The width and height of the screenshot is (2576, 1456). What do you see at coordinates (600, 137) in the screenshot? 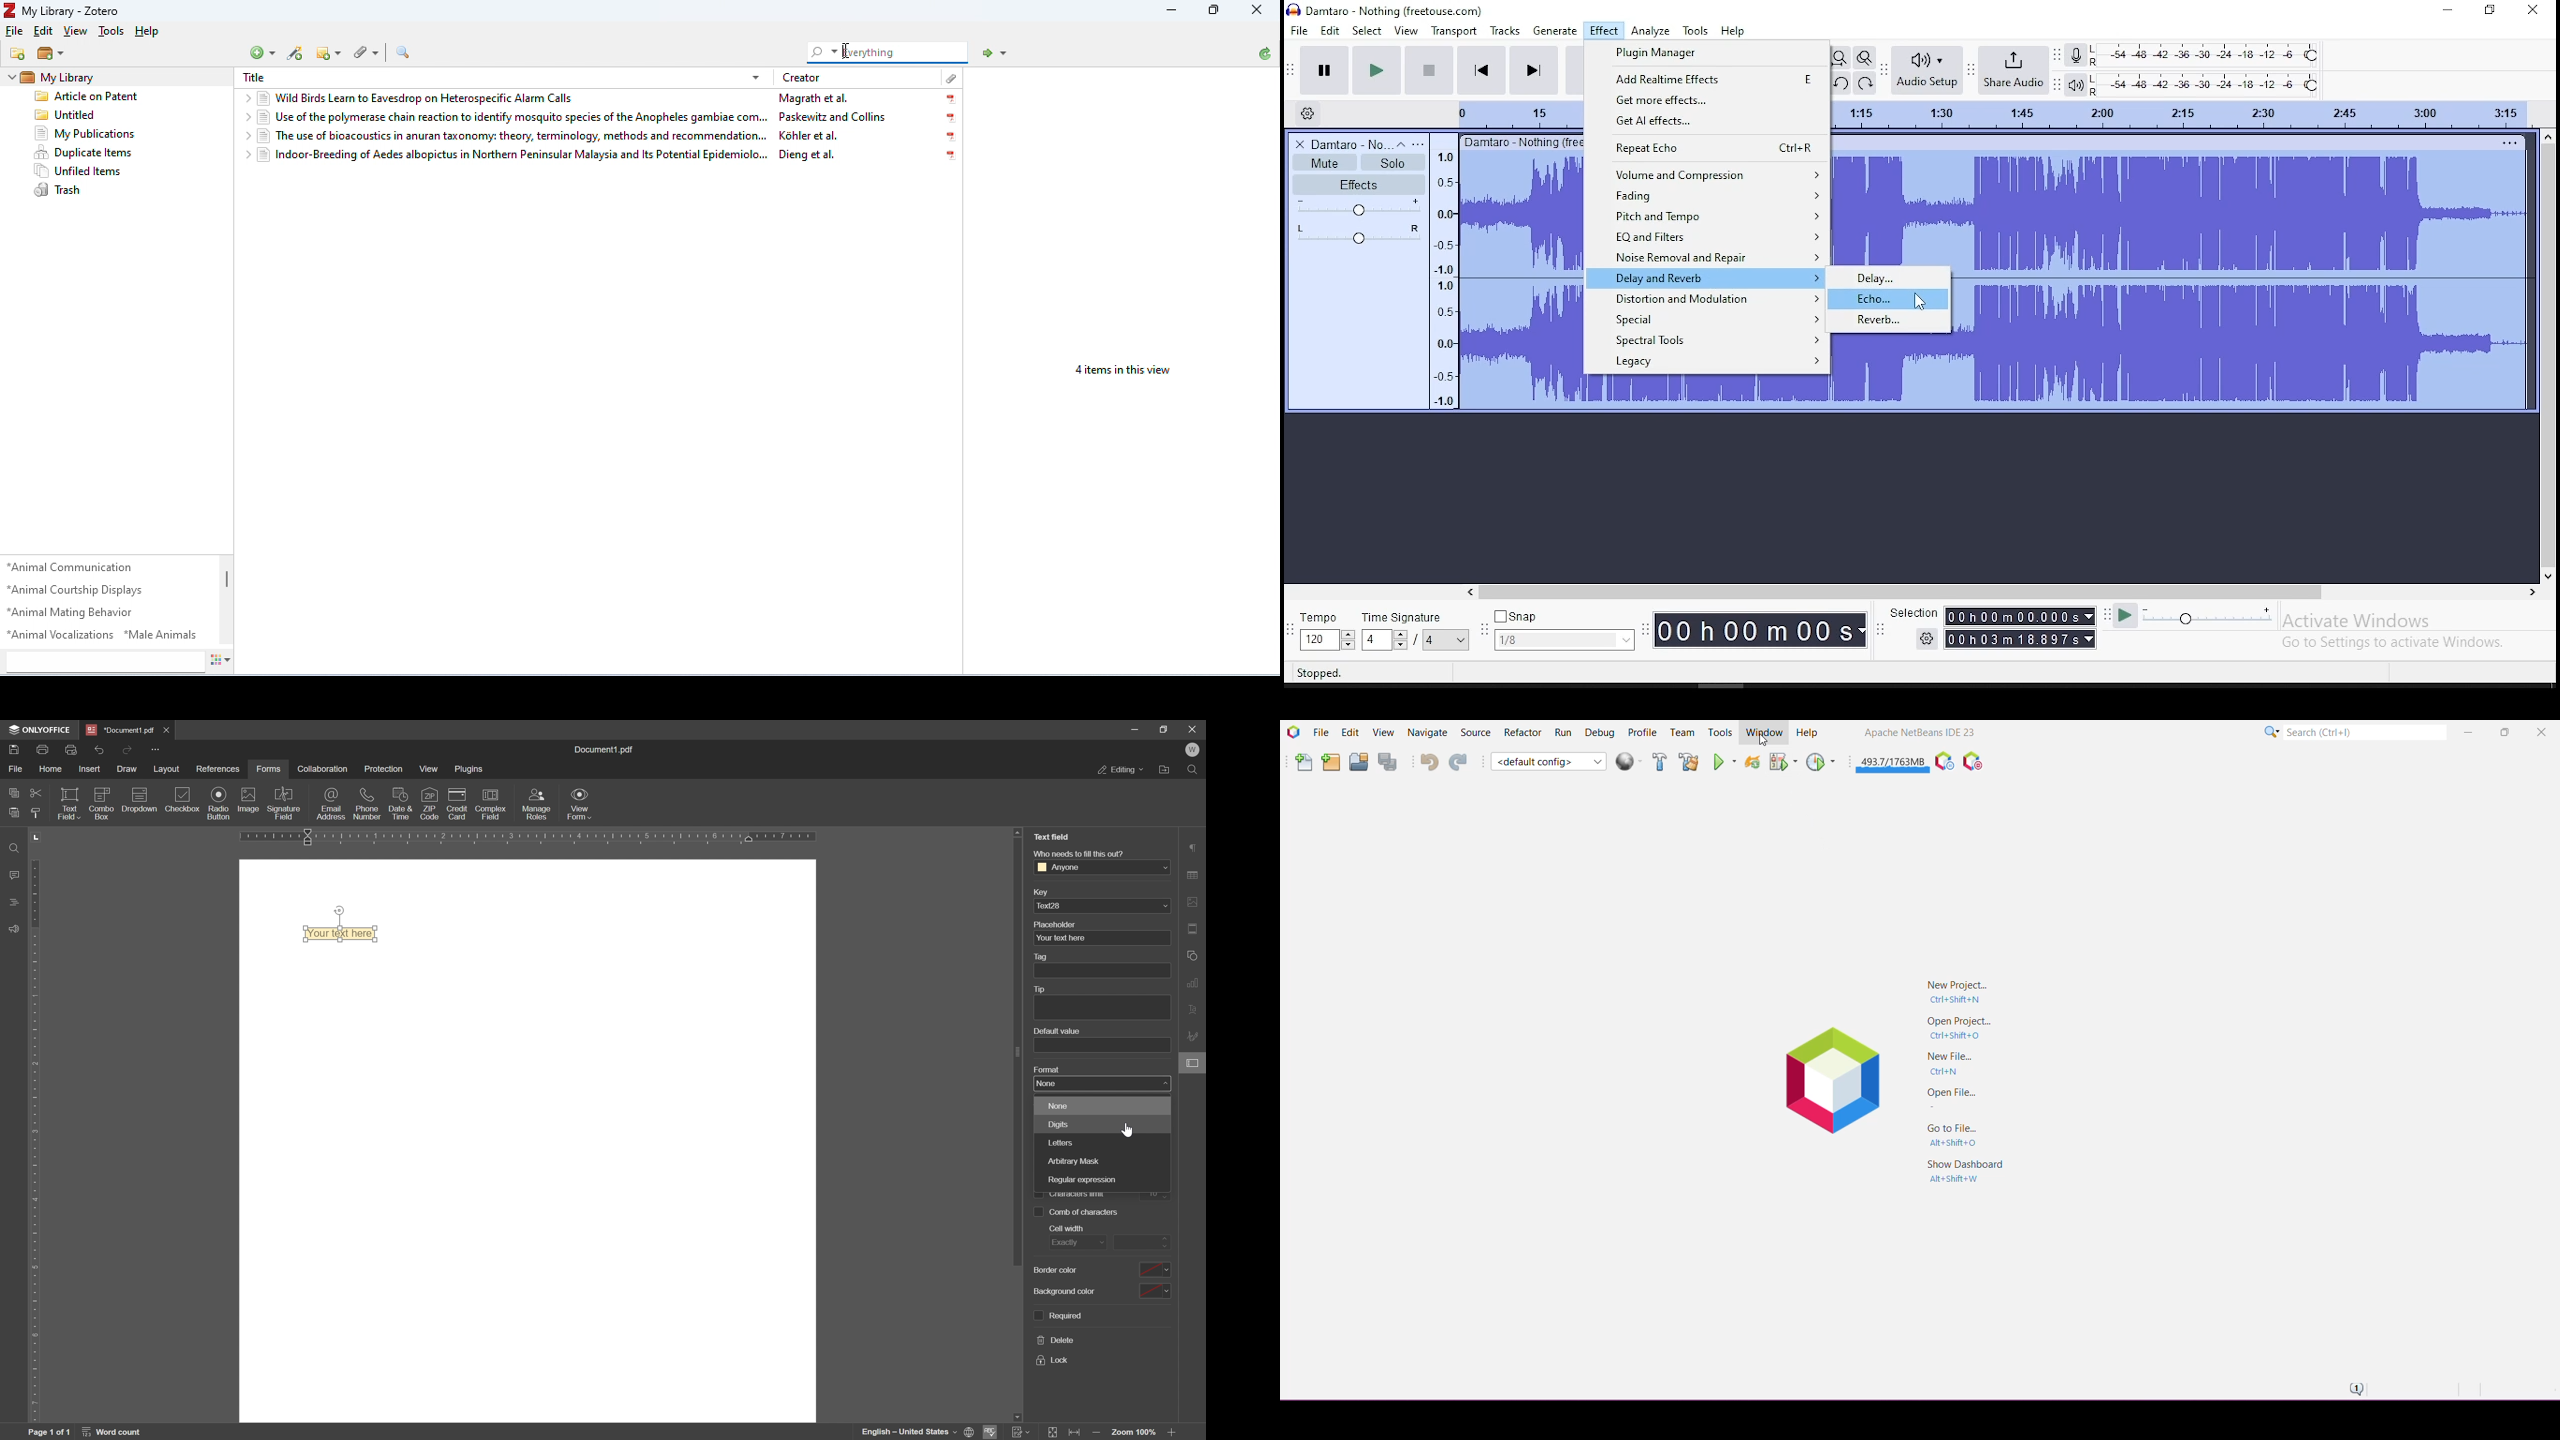
I see `The use of bioacoustics in anuran taxonomy: theory, terminology, methods and recommendation... Kohler et al.` at bounding box center [600, 137].